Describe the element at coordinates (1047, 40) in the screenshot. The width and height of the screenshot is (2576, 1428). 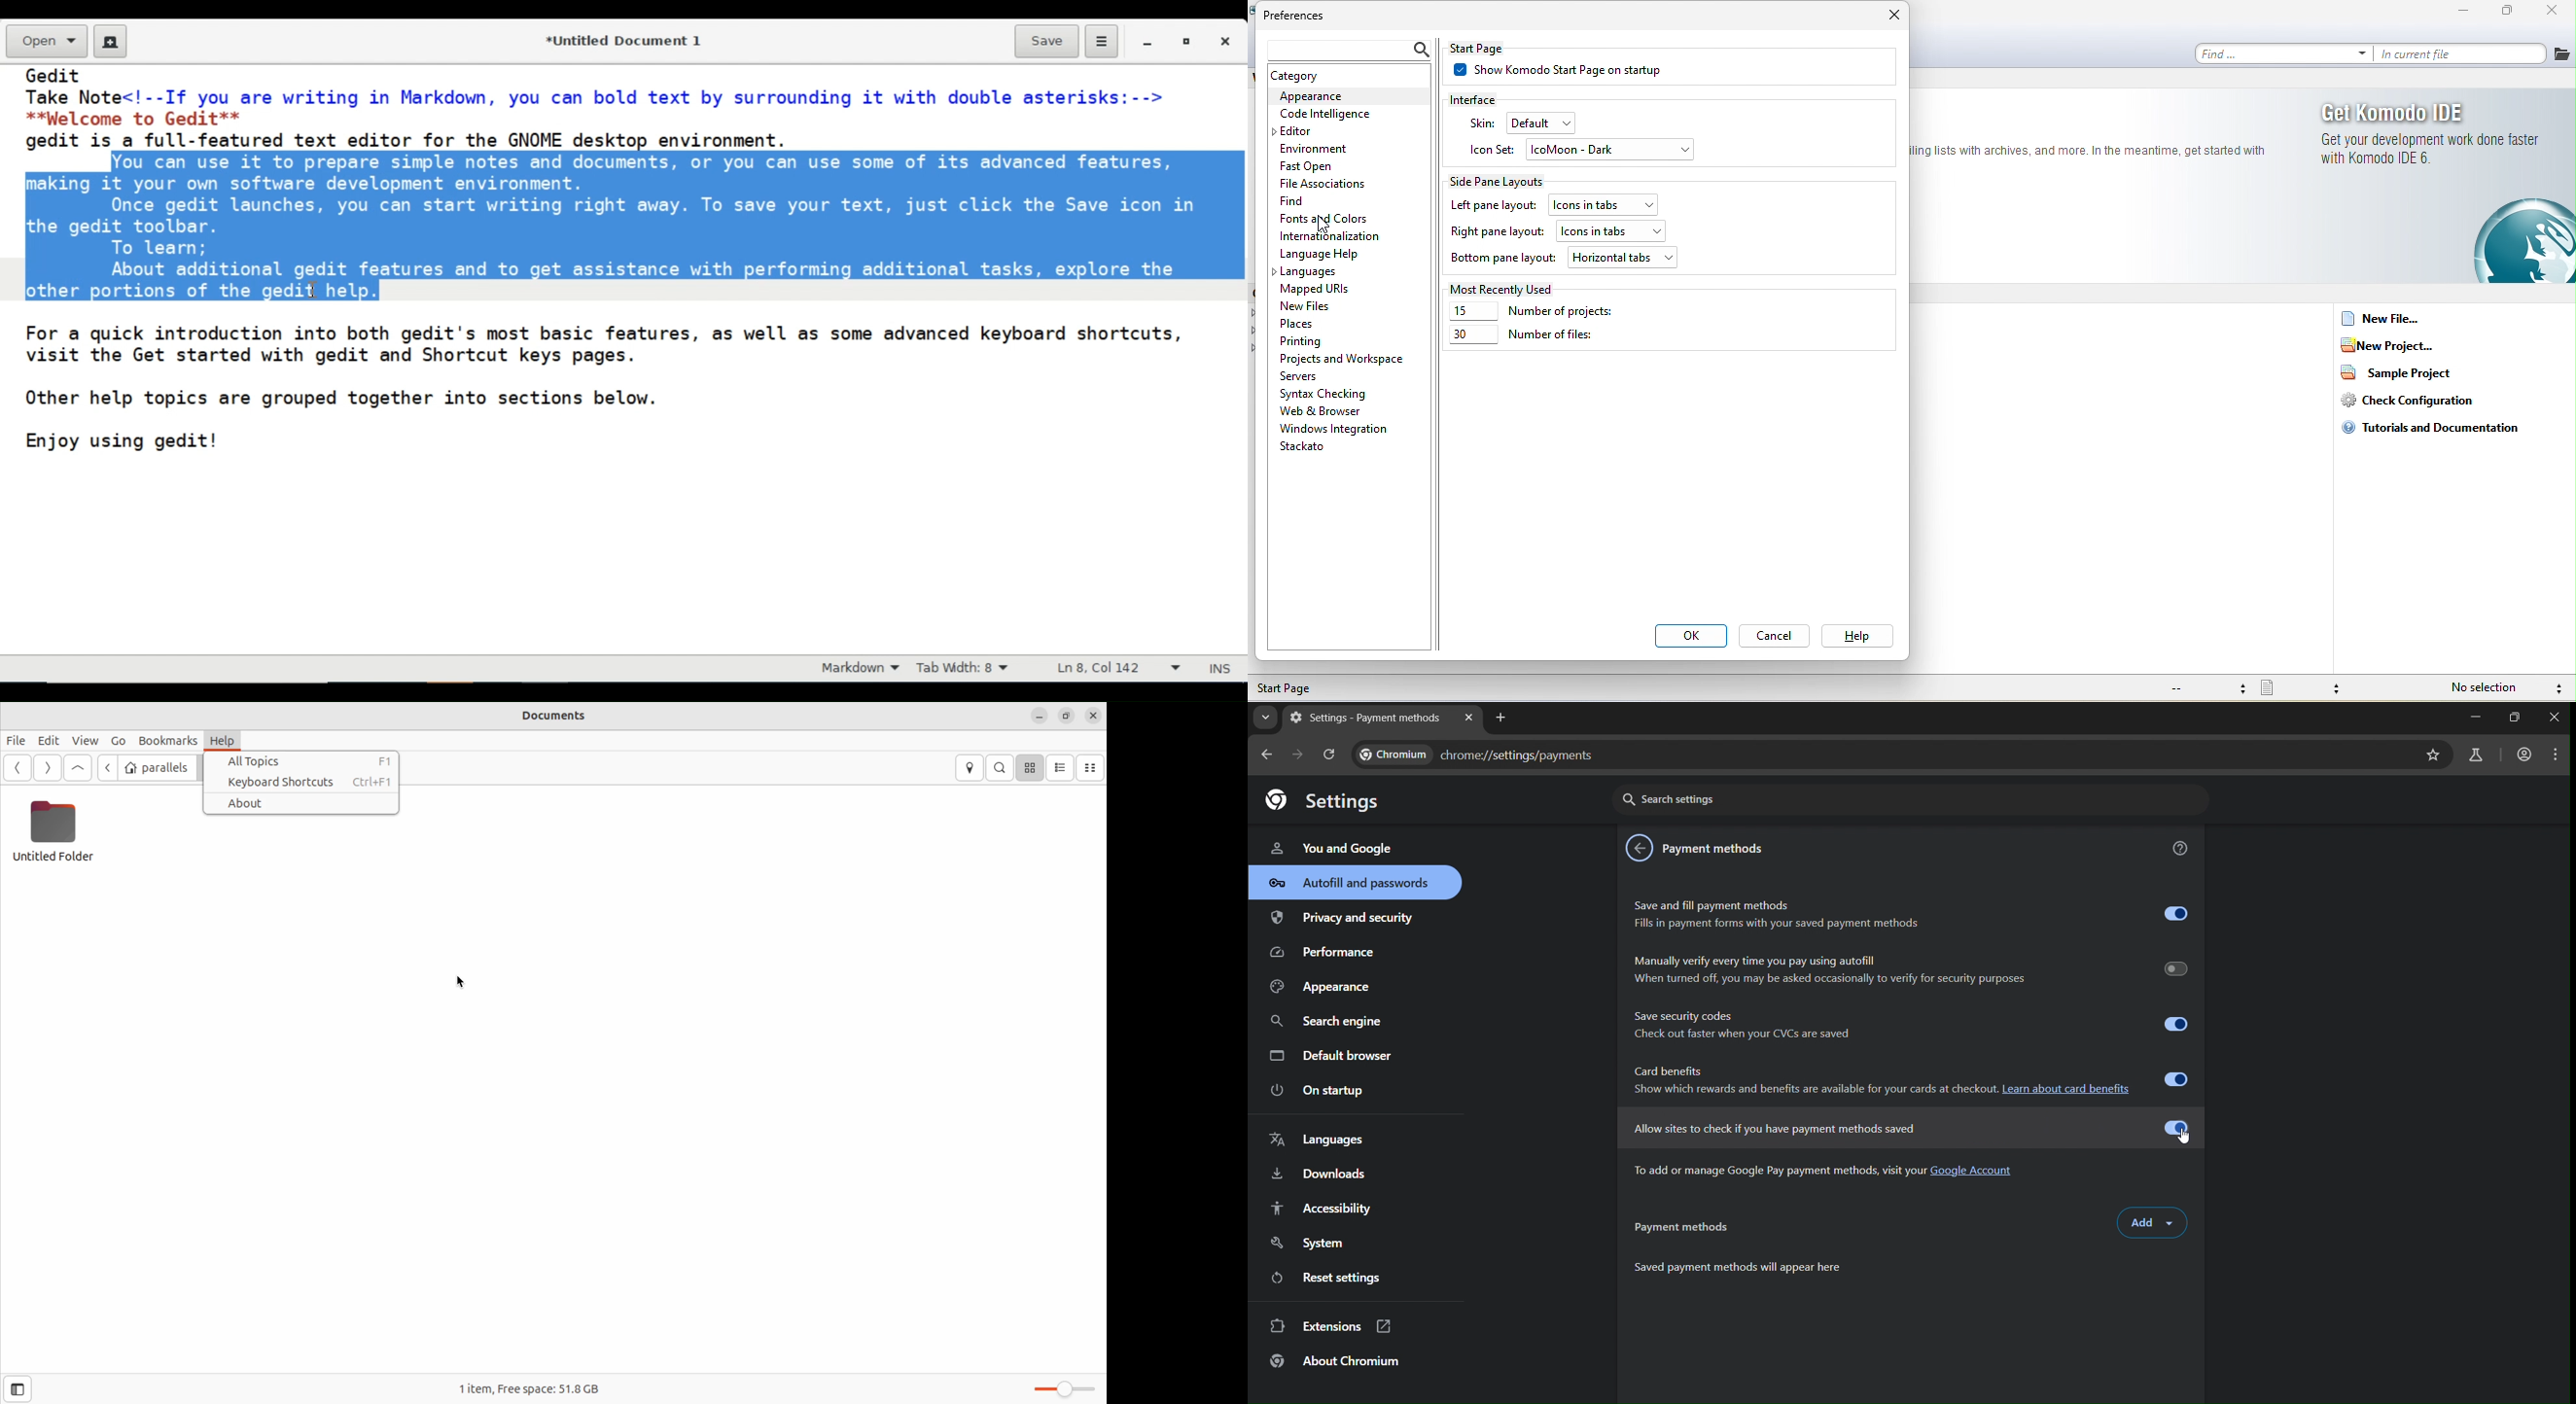
I see `Save` at that location.